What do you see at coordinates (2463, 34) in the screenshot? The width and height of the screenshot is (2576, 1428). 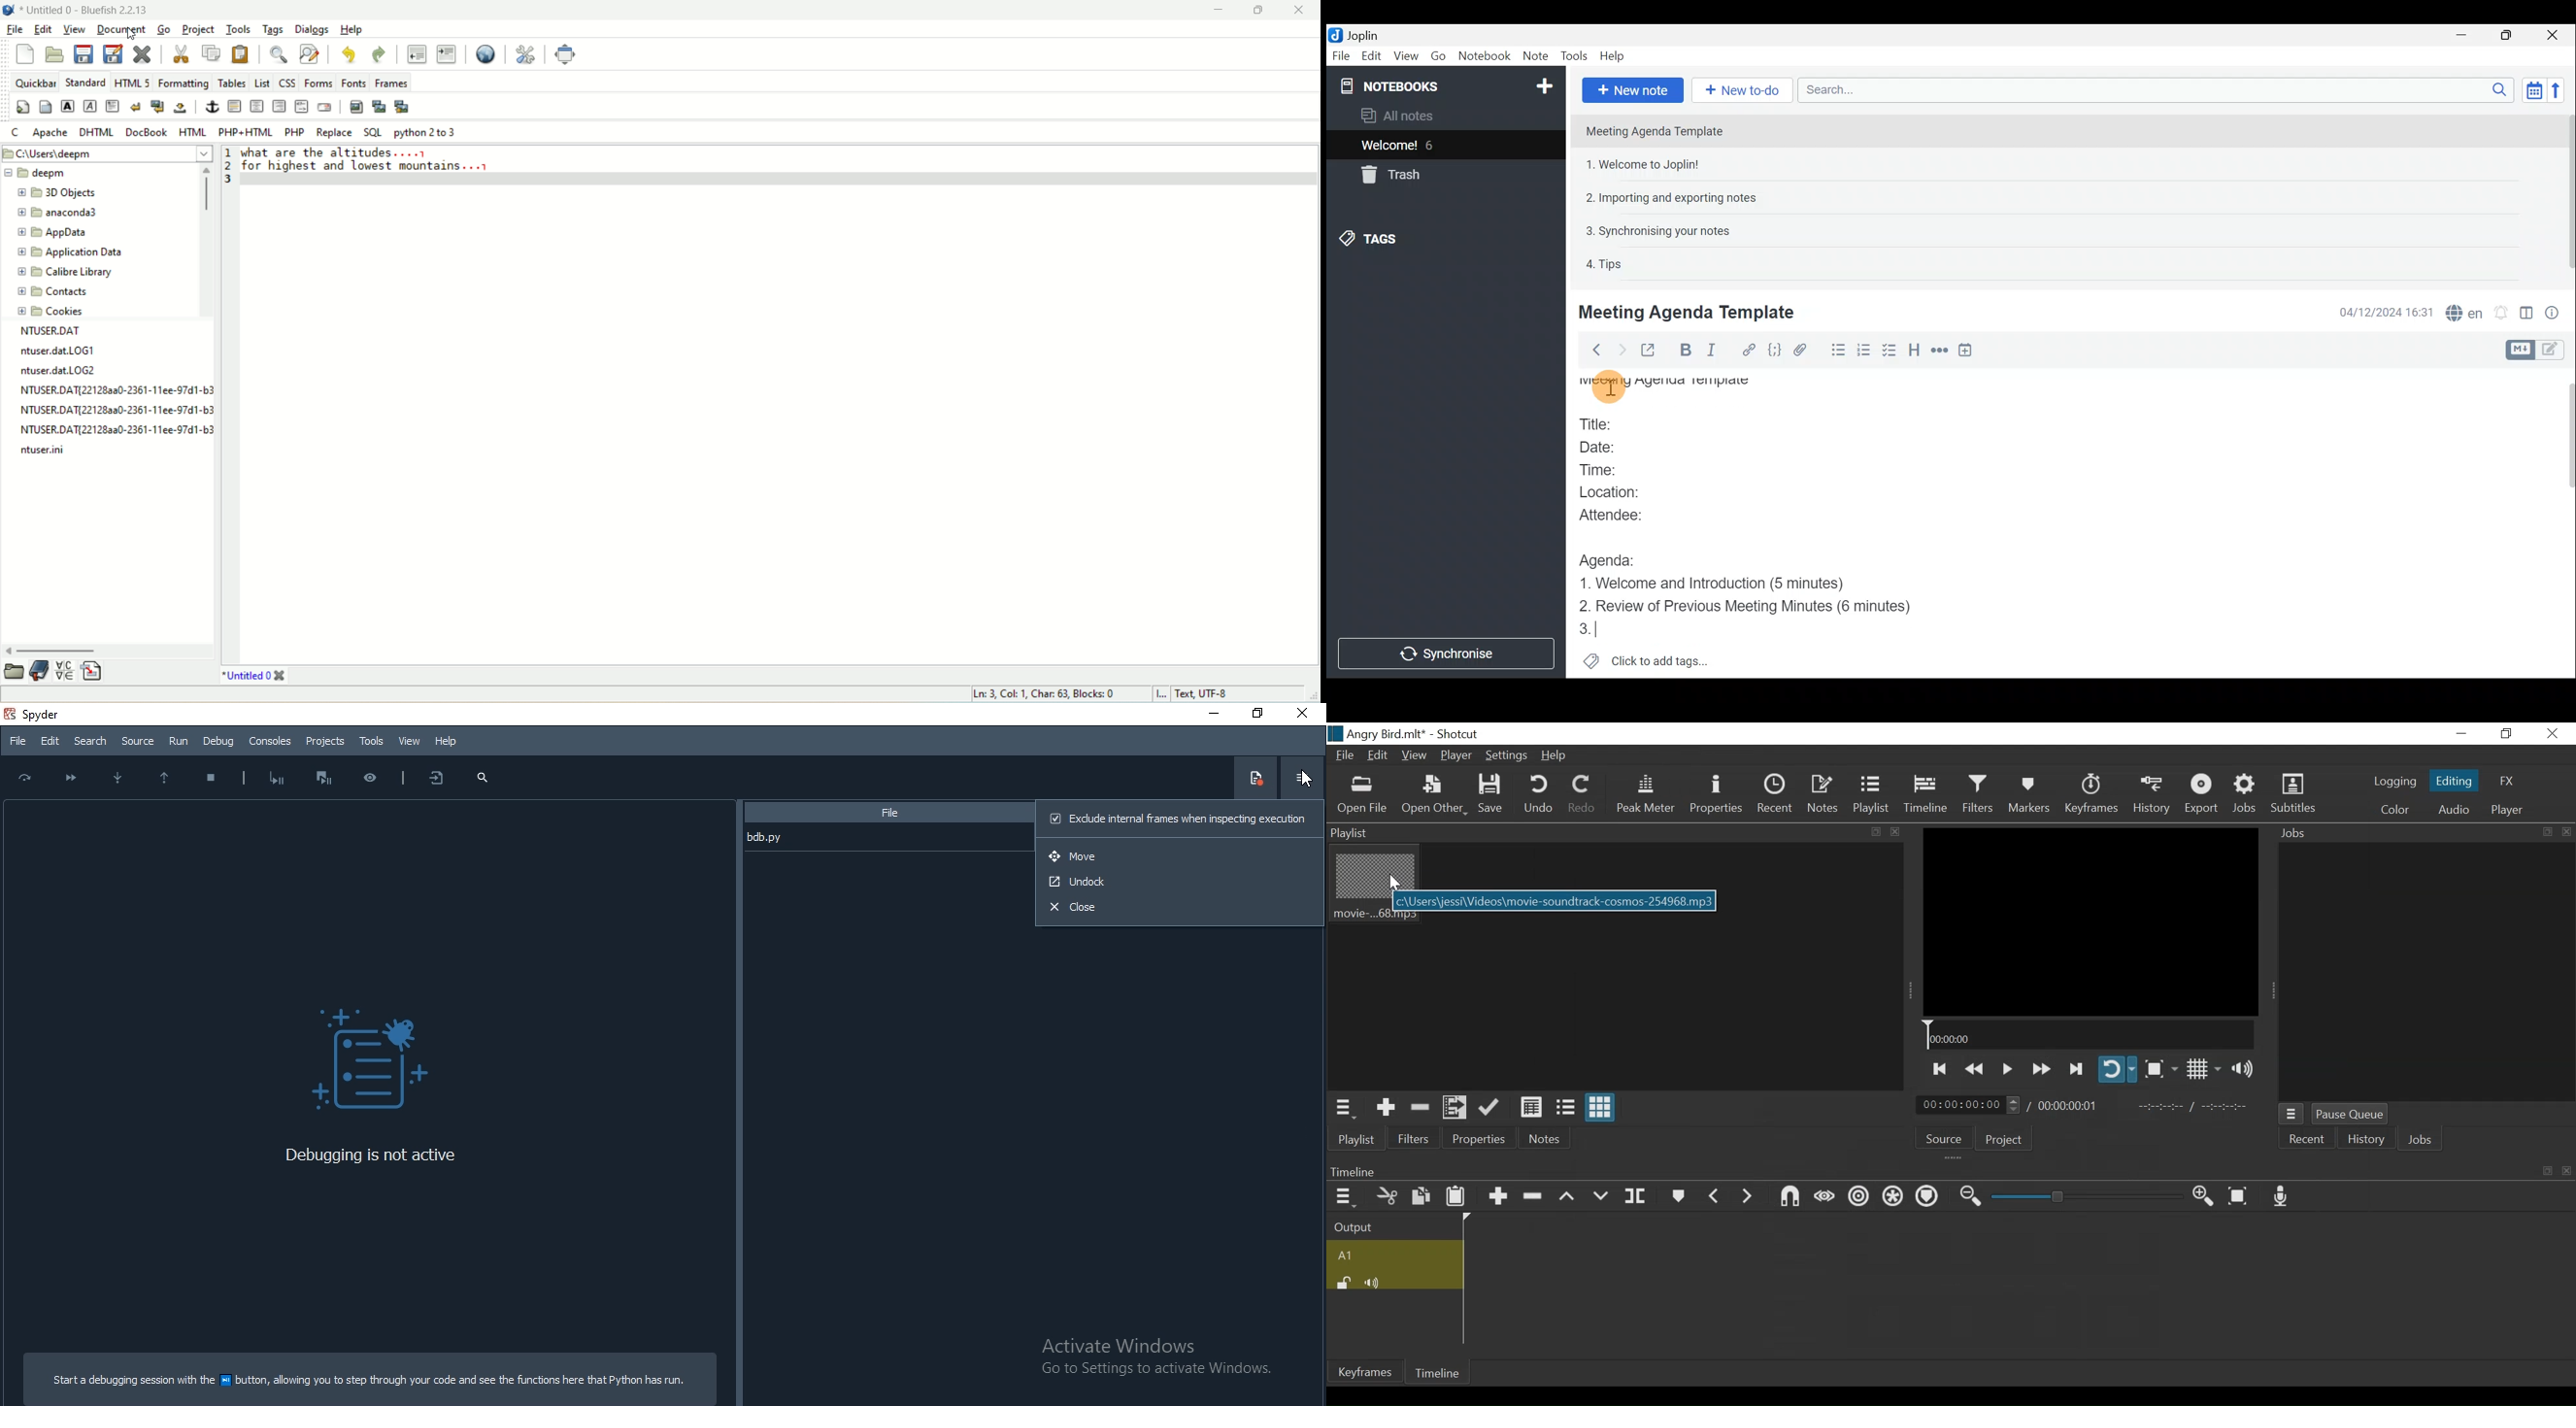 I see `Minimise` at bounding box center [2463, 34].